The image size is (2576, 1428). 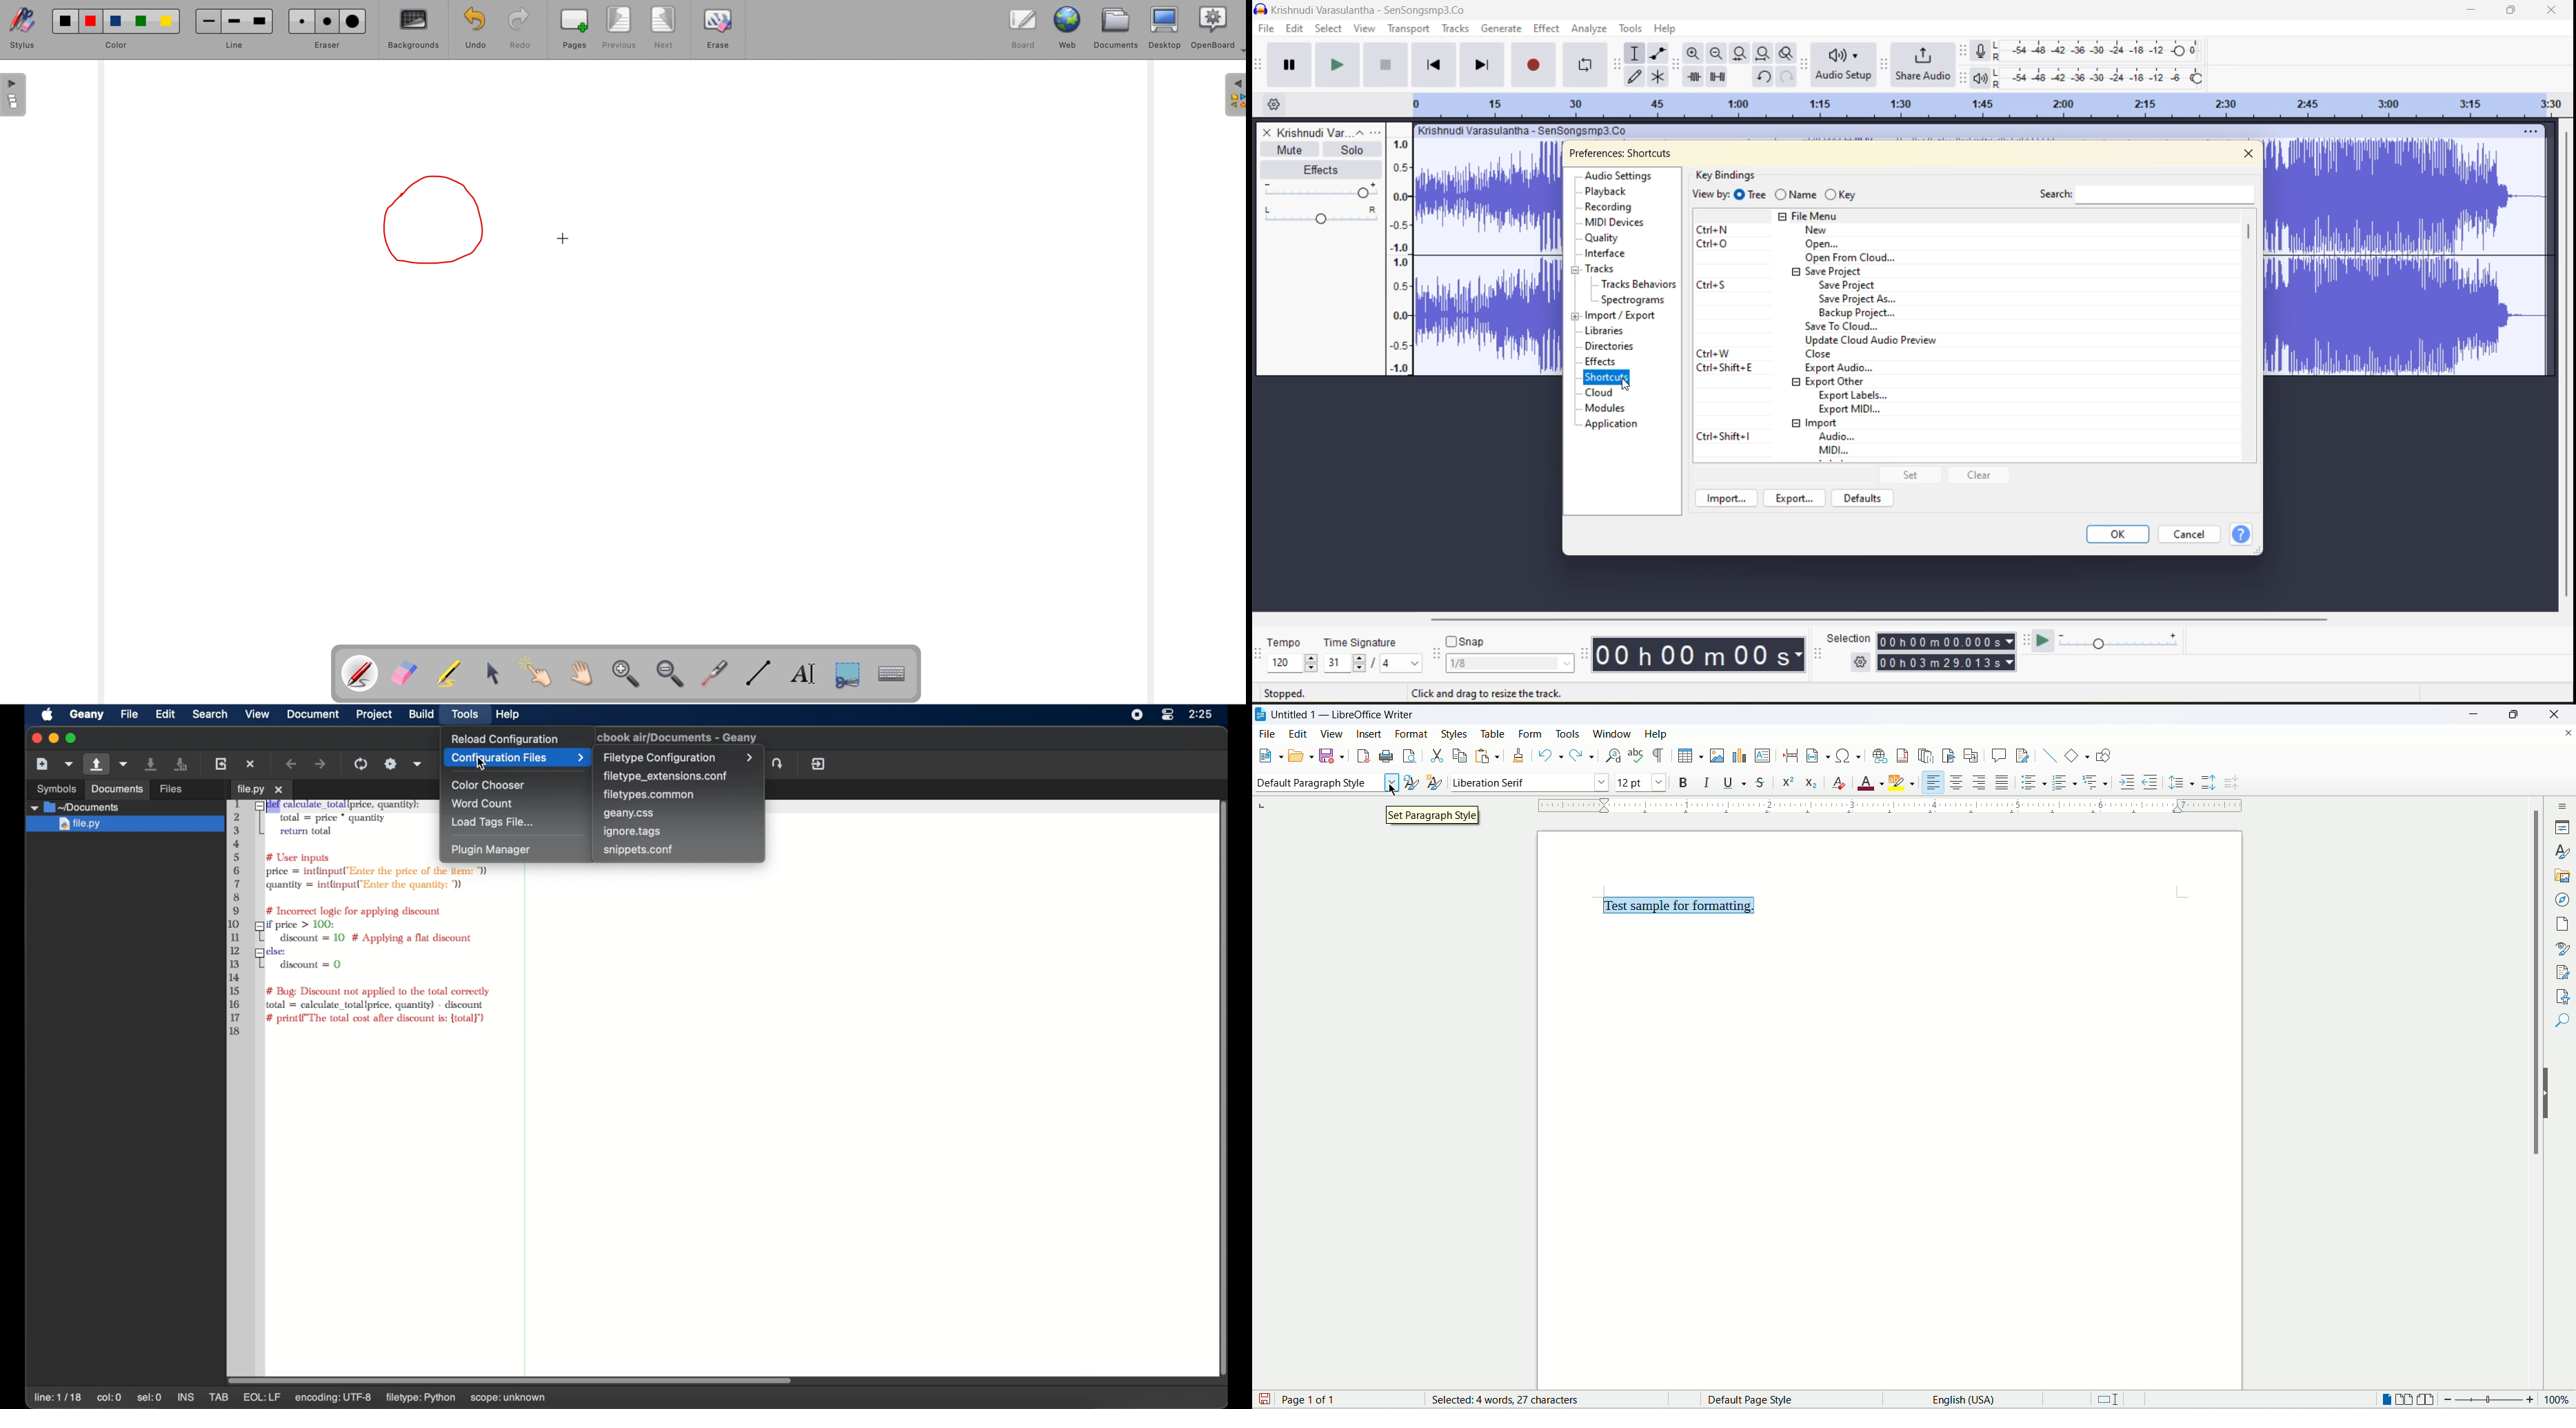 What do you see at coordinates (191, 790) in the screenshot?
I see `open an existing file` at bounding box center [191, 790].